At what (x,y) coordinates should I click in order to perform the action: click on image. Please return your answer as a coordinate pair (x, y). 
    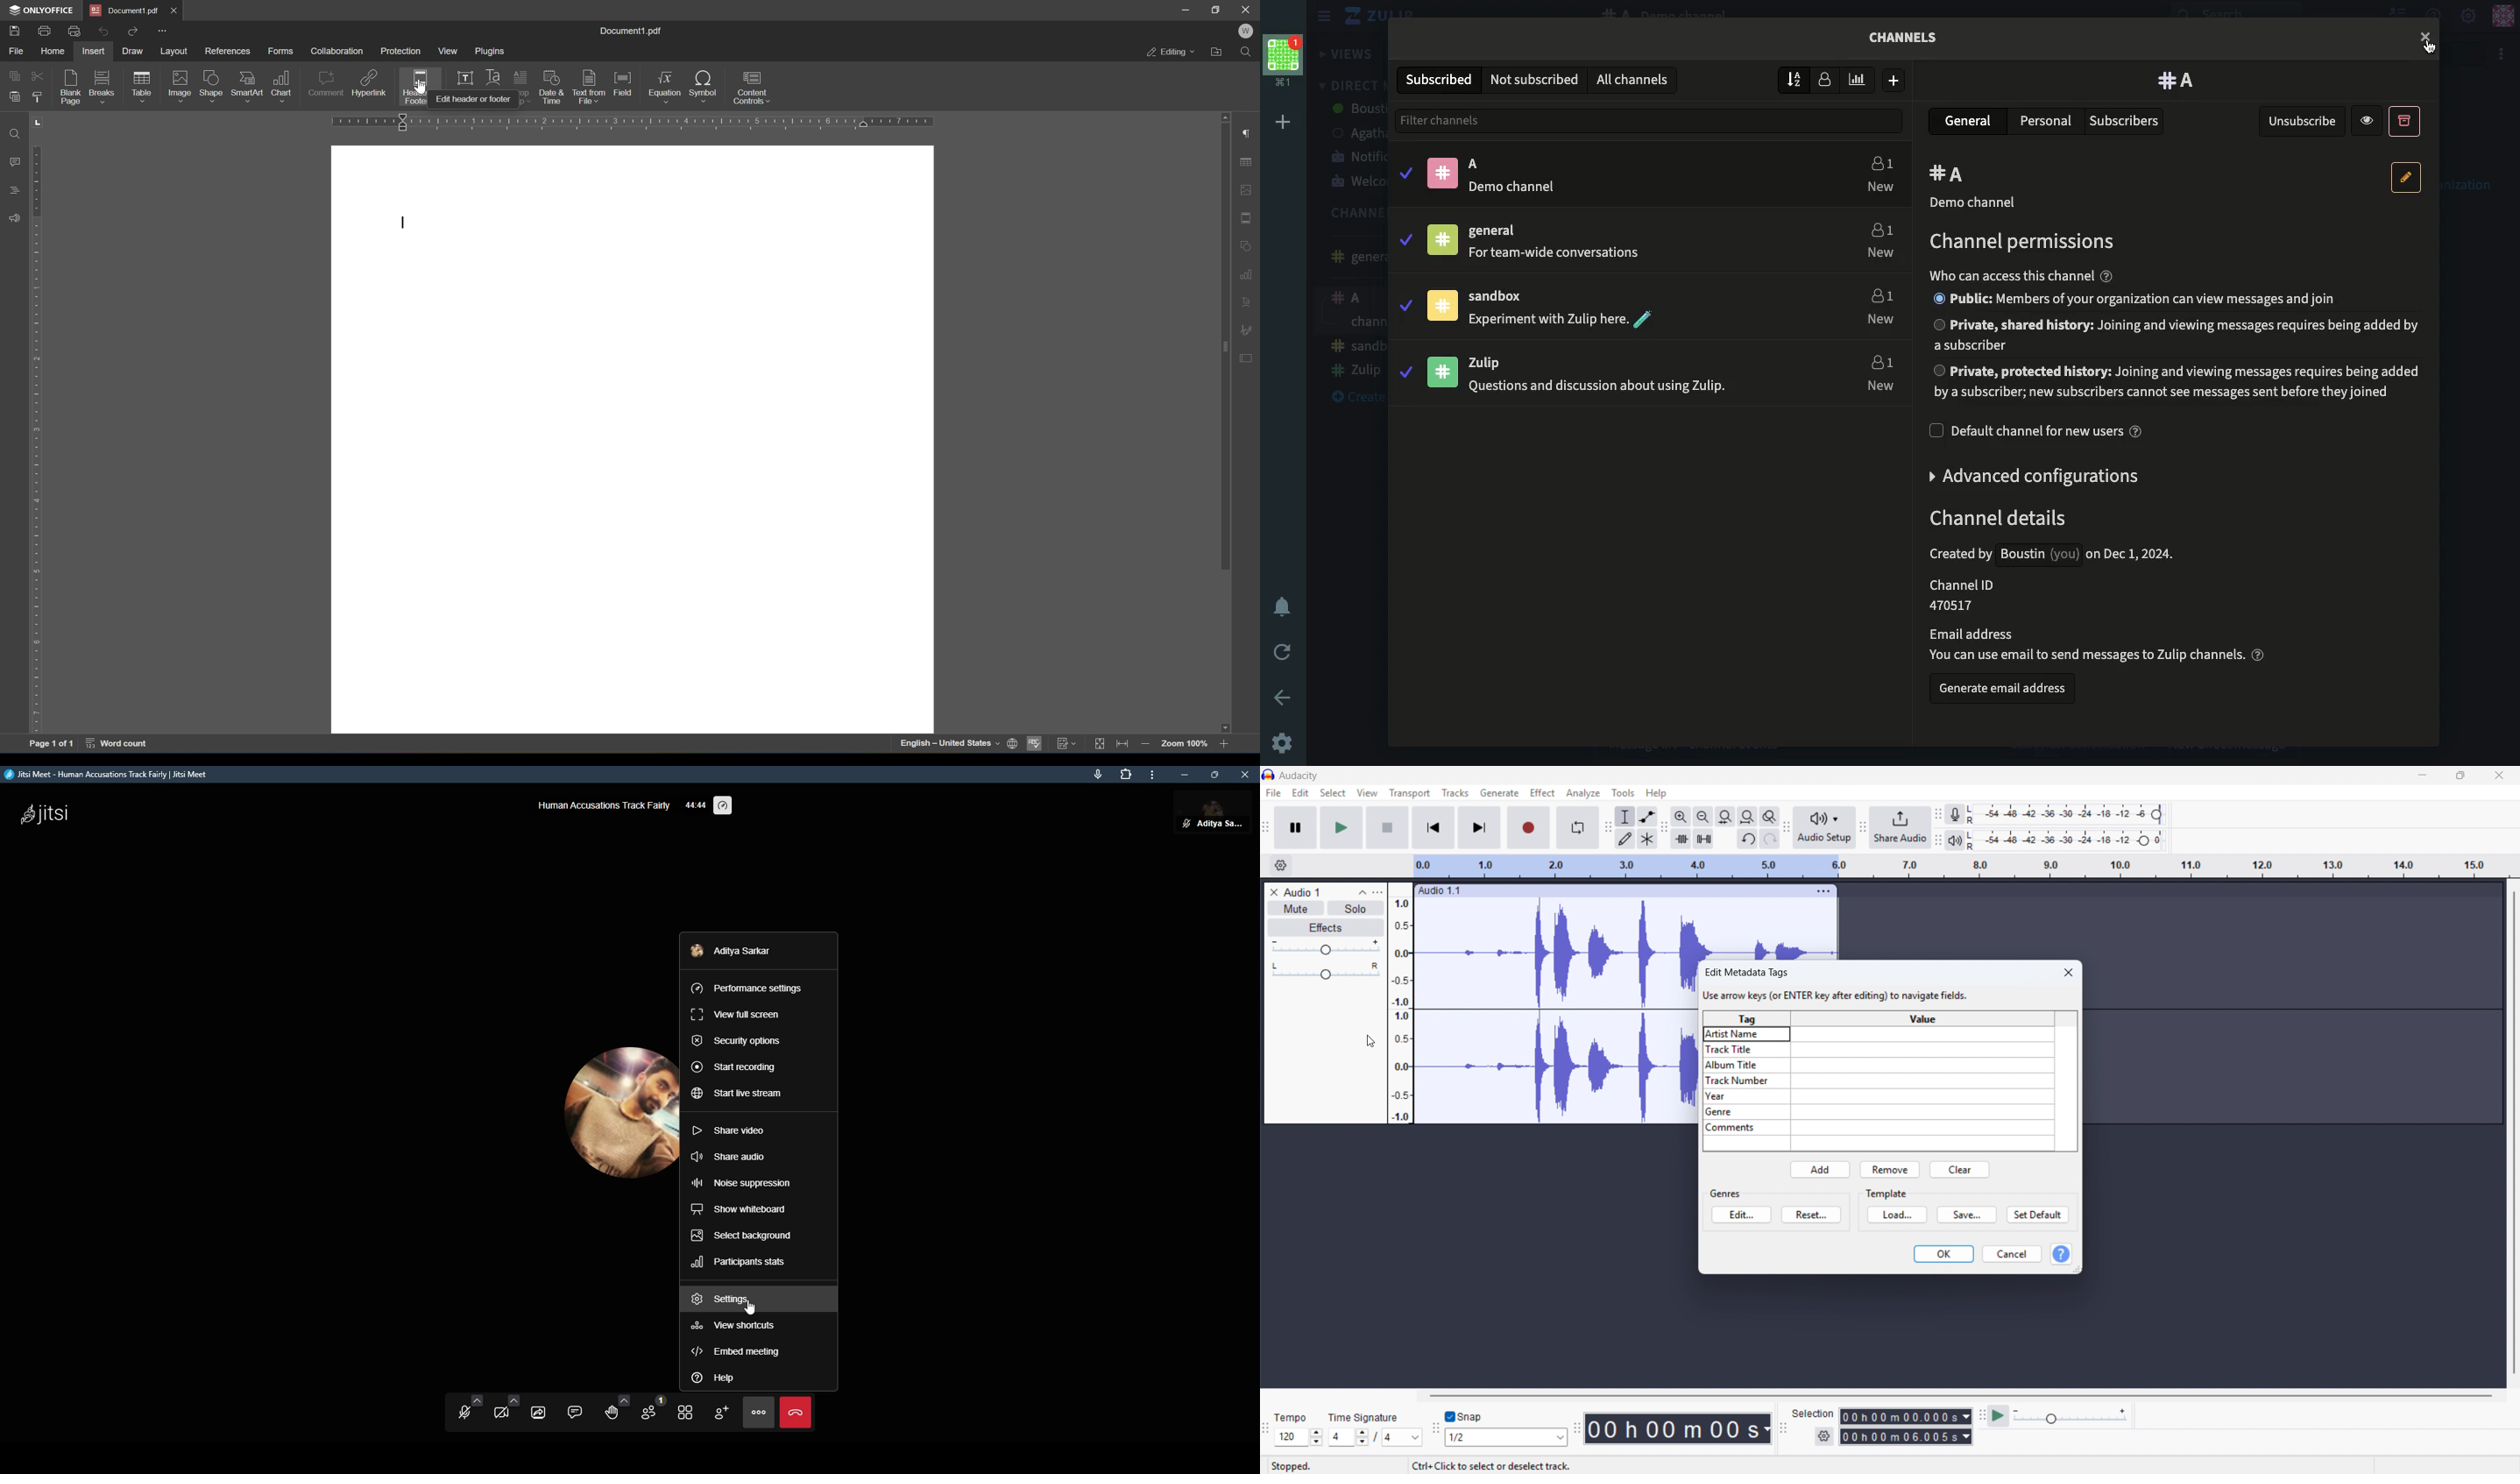
    Looking at the image, I should click on (179, 86).